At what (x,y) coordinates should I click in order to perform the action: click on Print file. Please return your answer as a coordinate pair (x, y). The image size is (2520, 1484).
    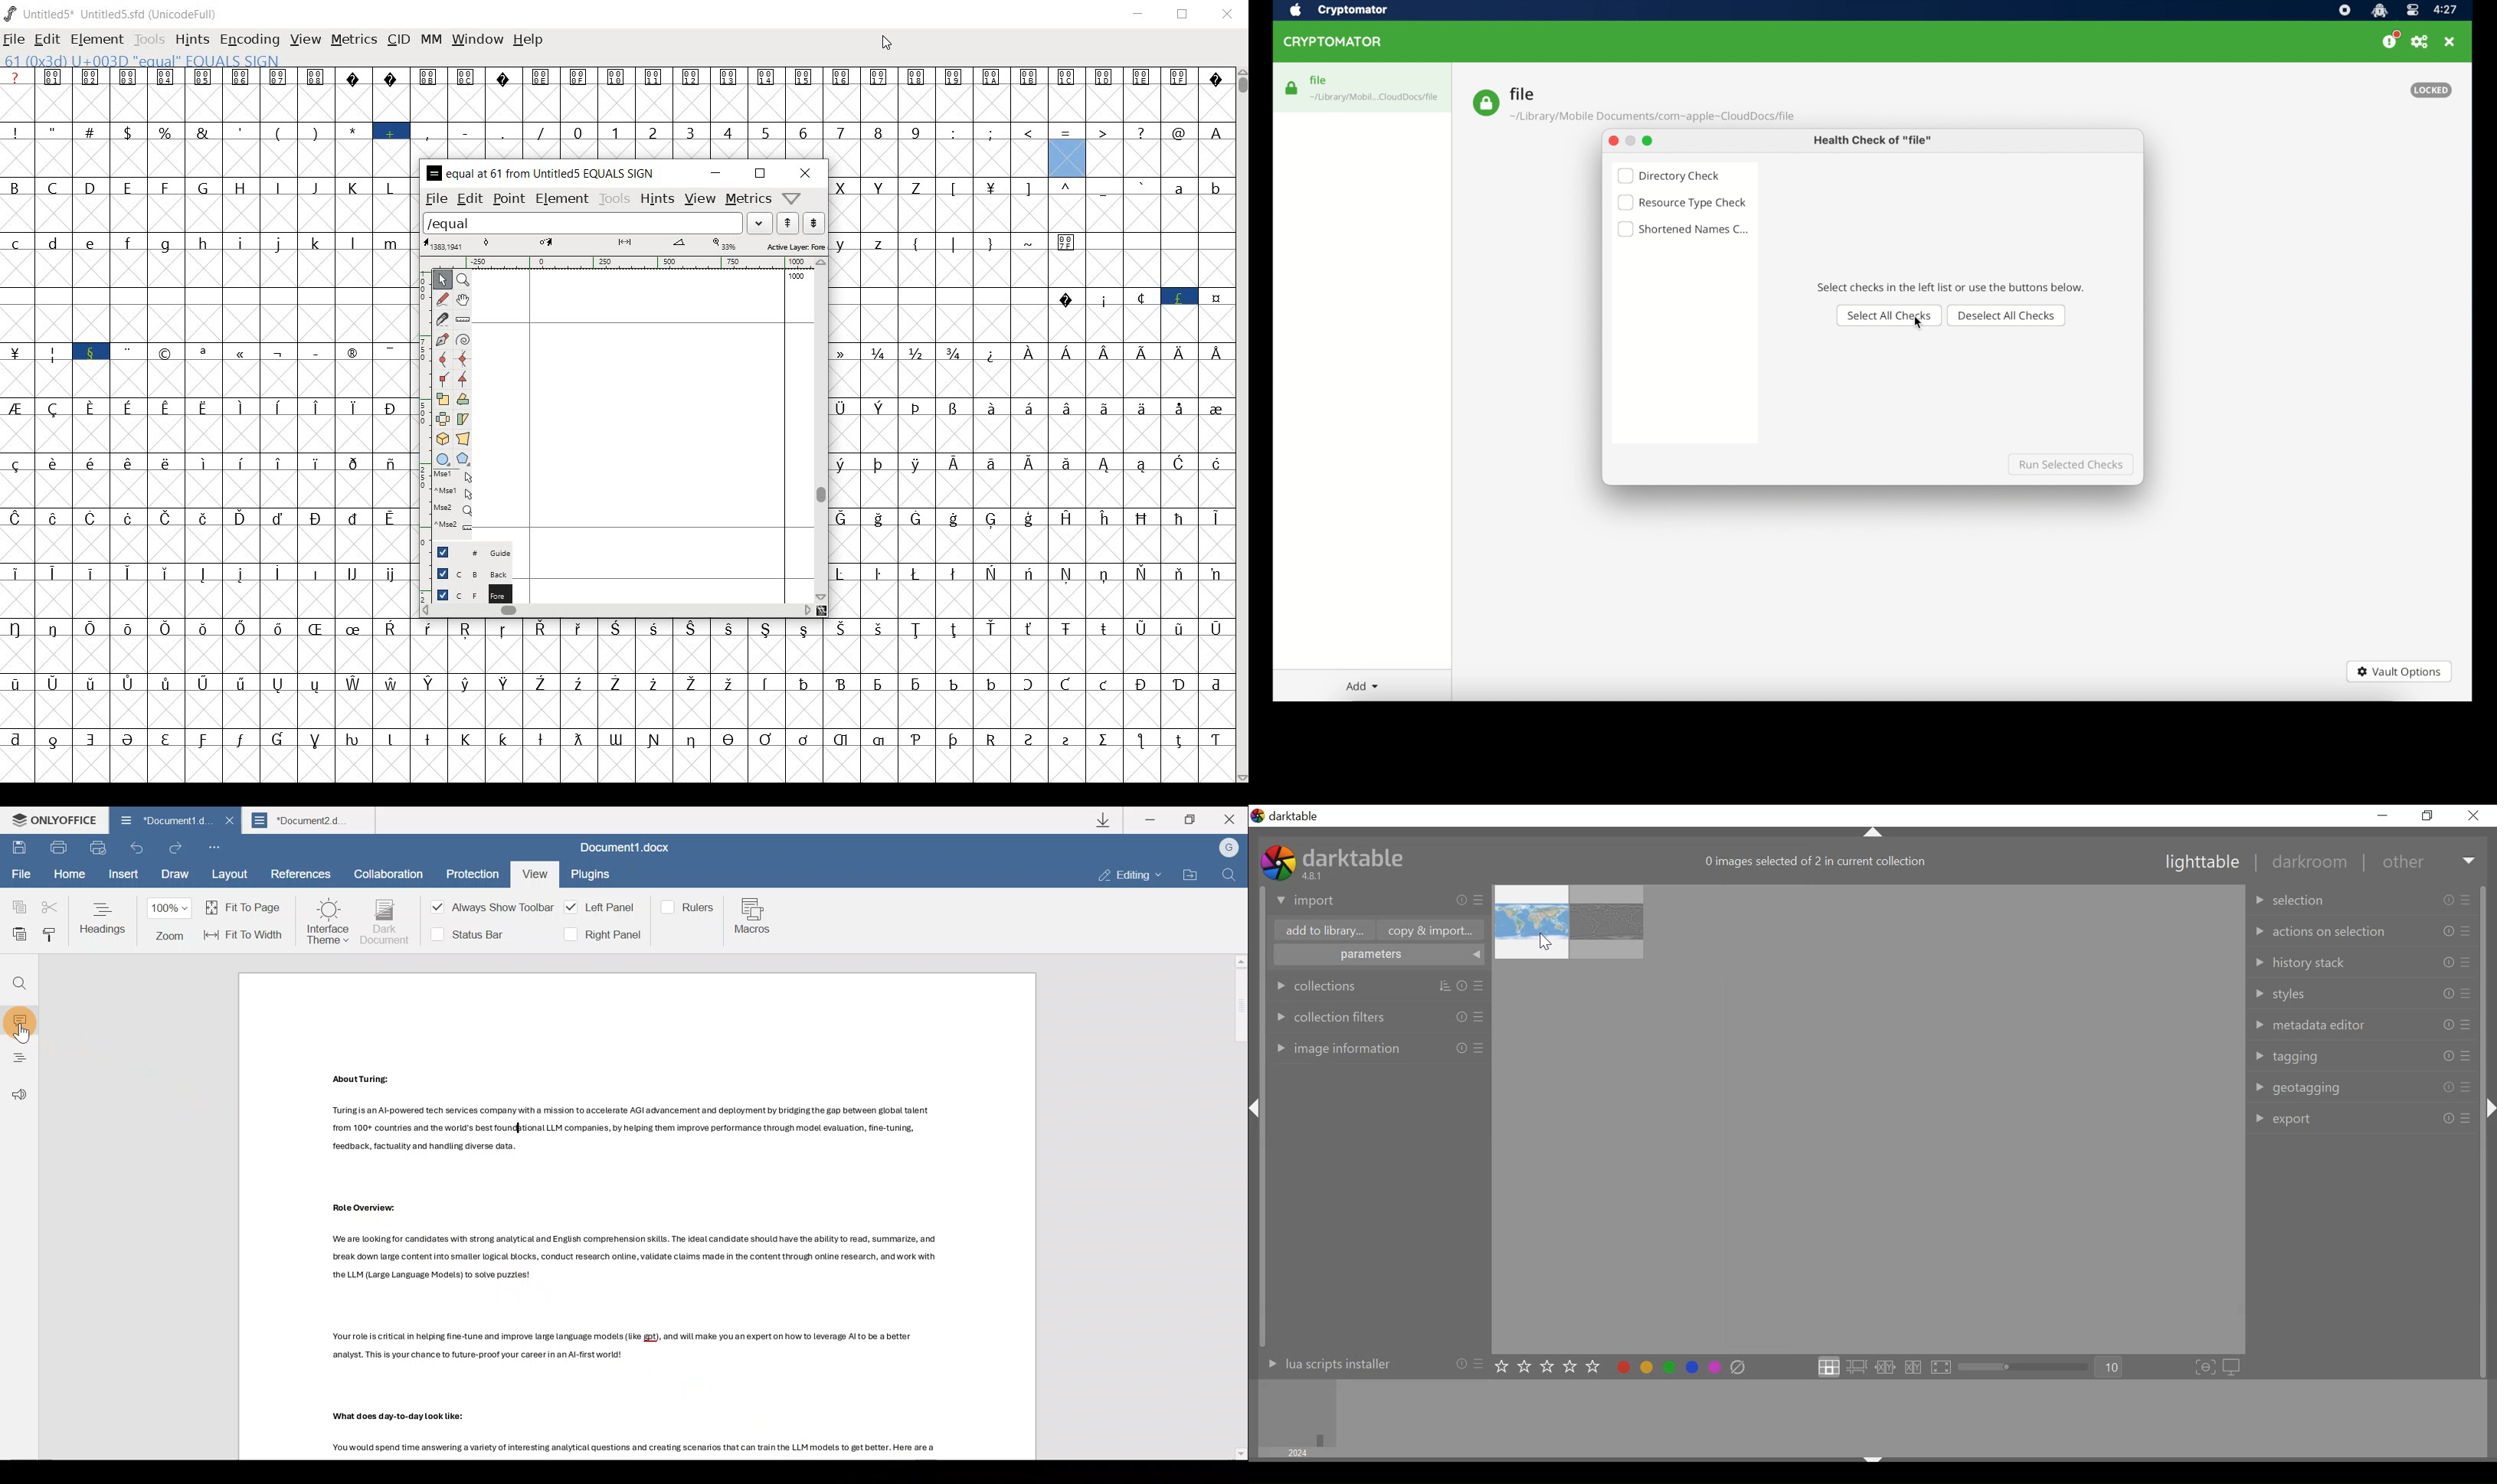
    Looking at the image, I should click on (62, 850).